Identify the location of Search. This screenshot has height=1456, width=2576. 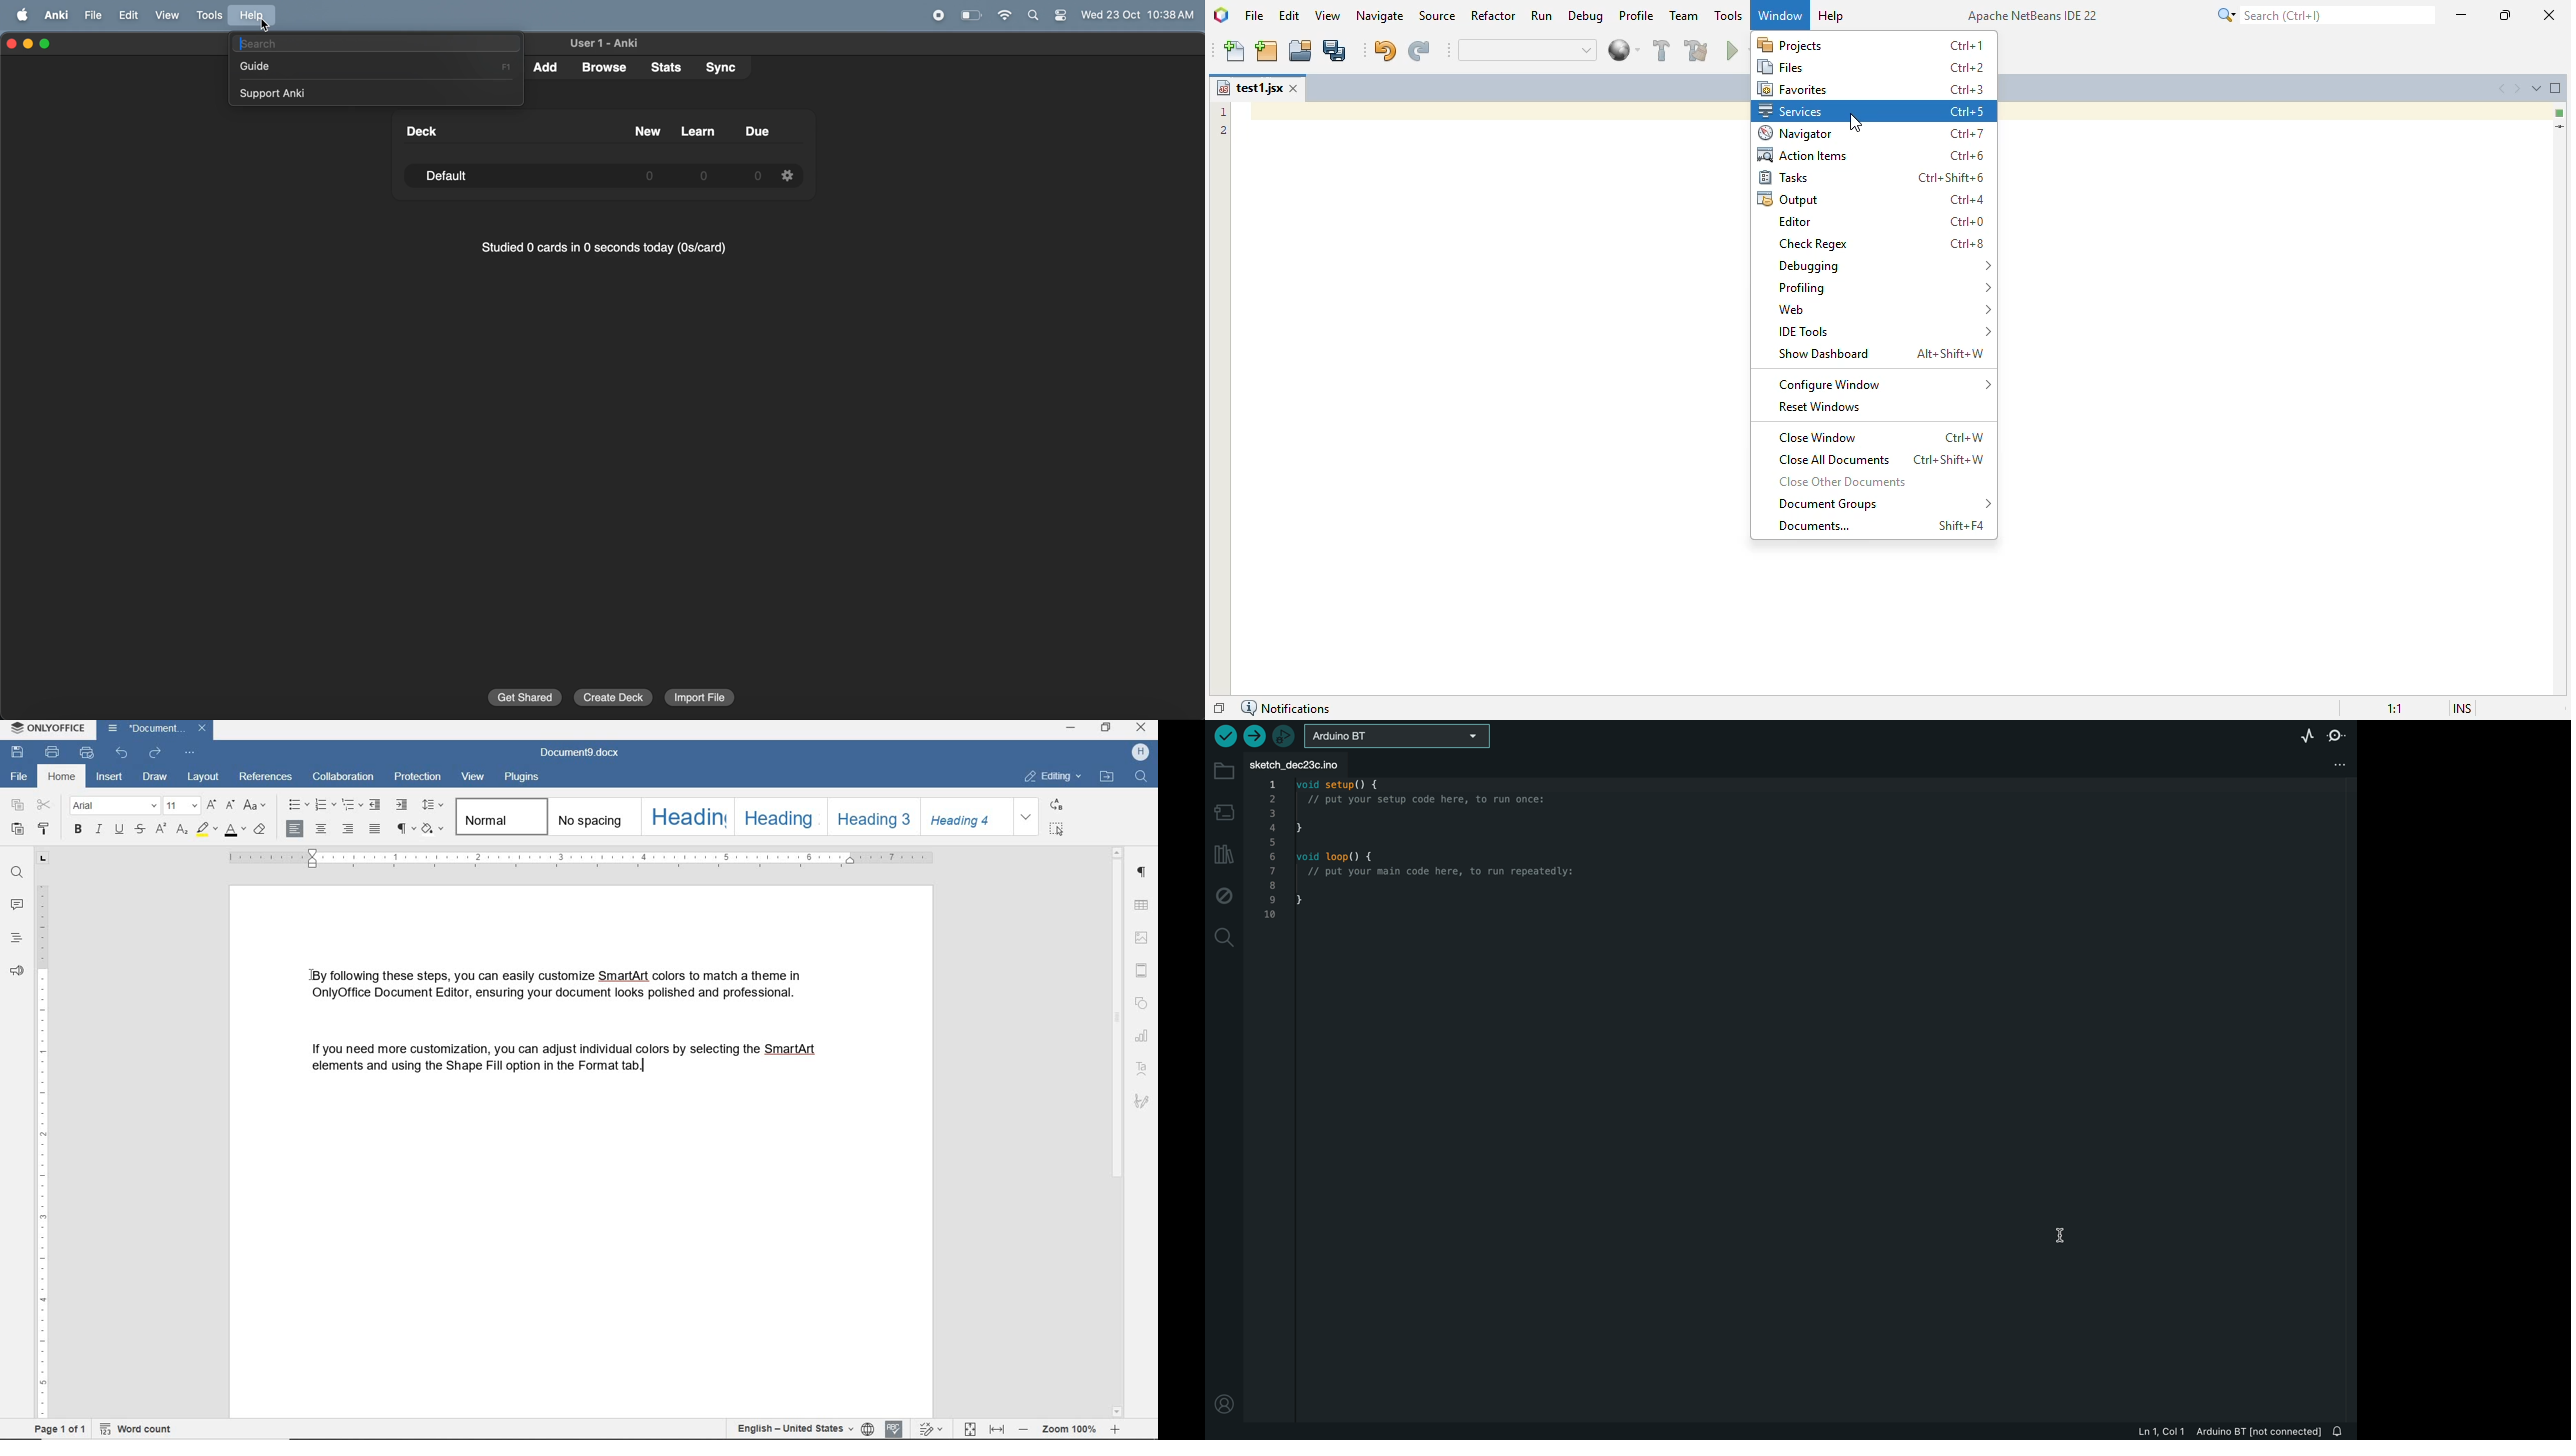
(1034, 16).